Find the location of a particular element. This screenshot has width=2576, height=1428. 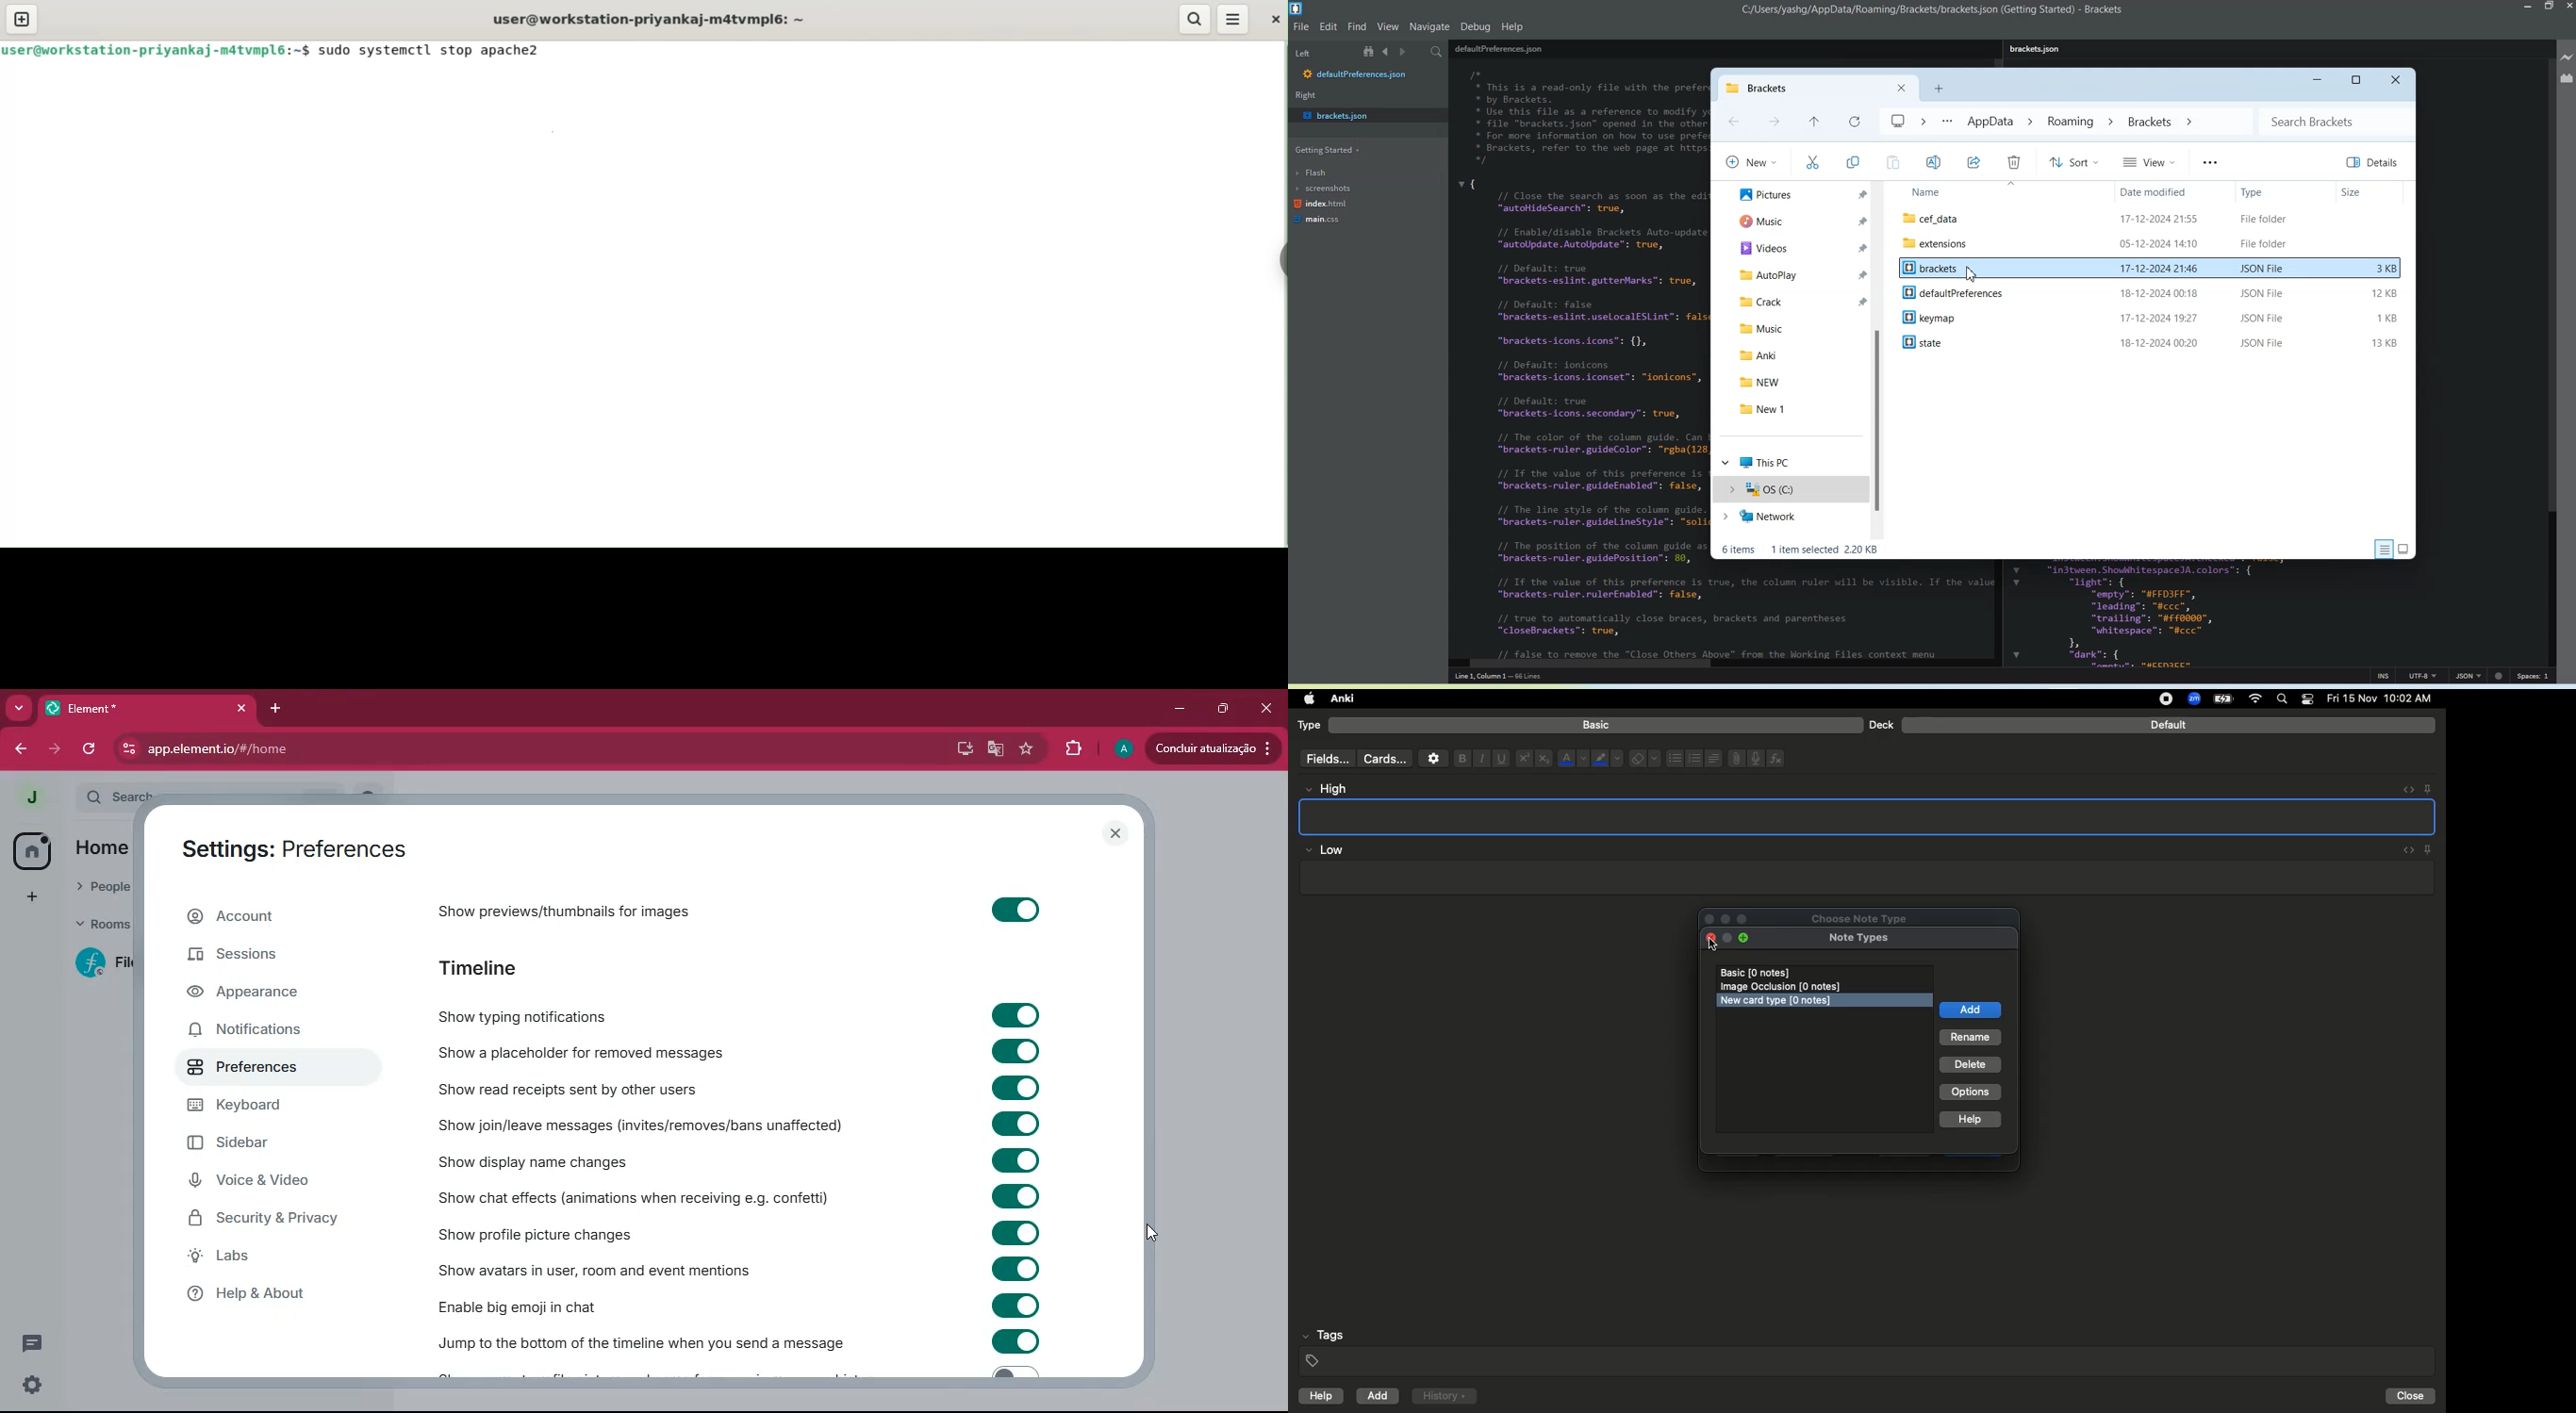

toggle on  is located at coordinates (1018, 1014).